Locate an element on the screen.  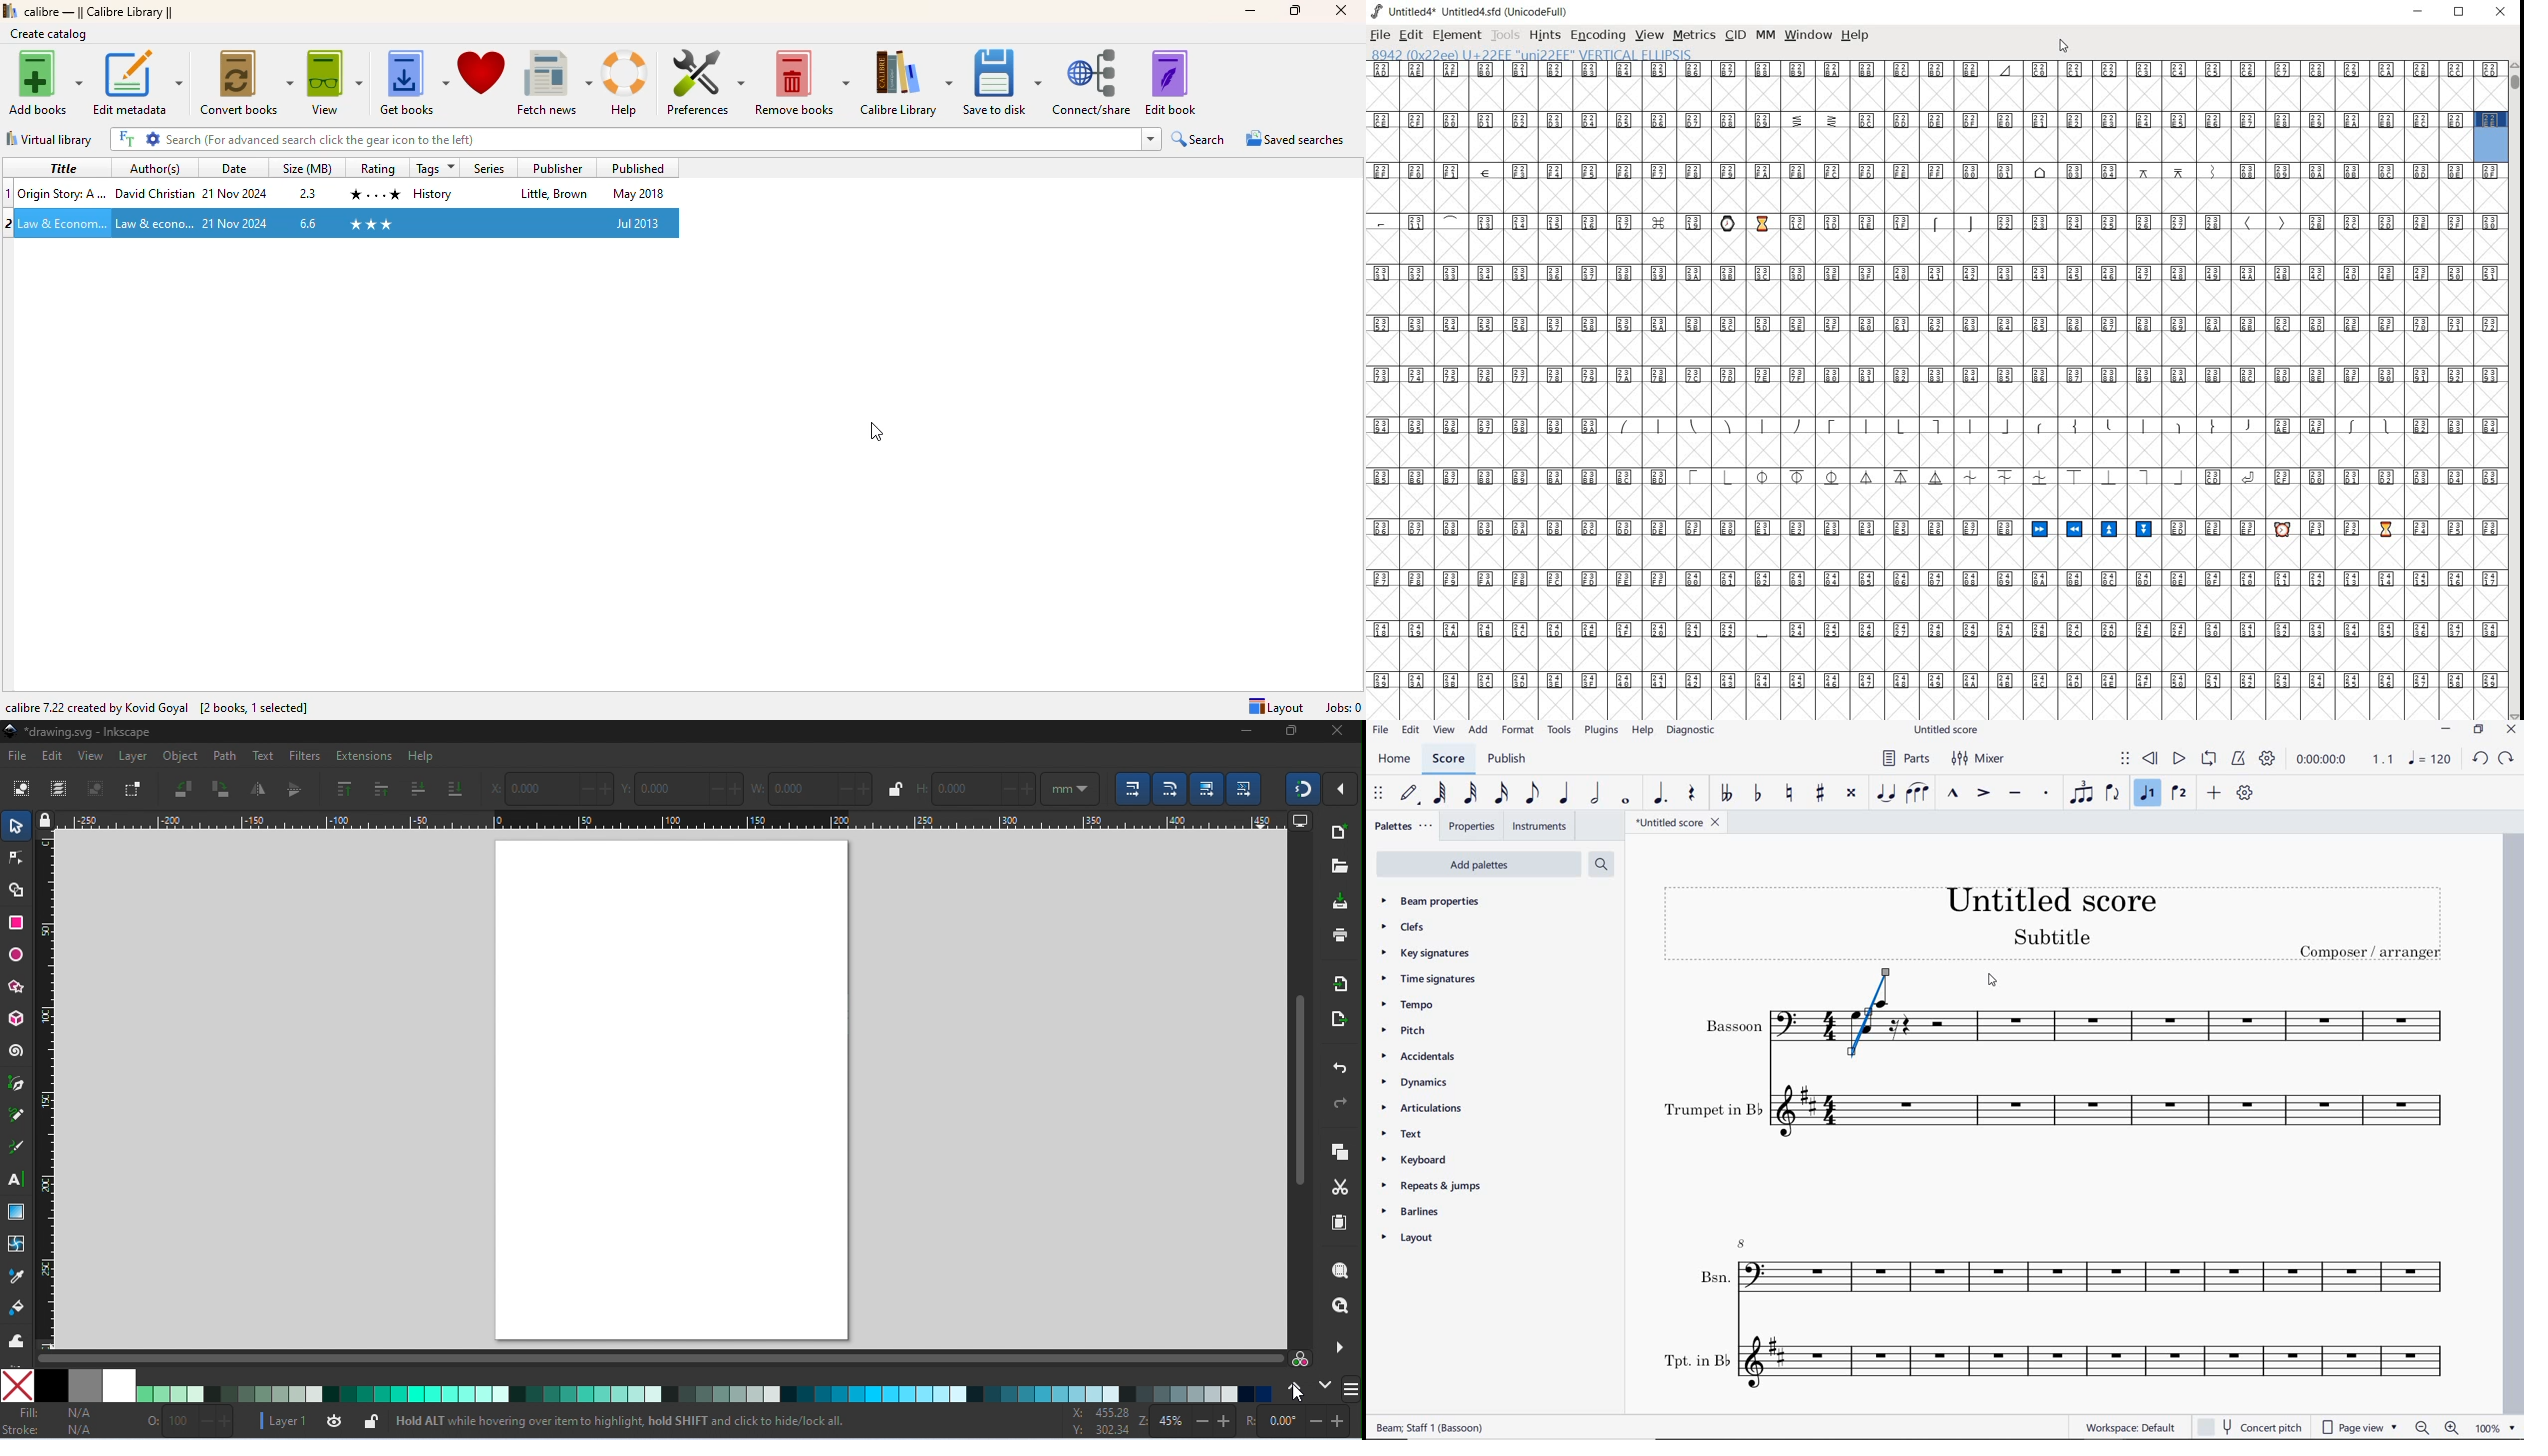
connect/share is located at coordinates (1094, 82).